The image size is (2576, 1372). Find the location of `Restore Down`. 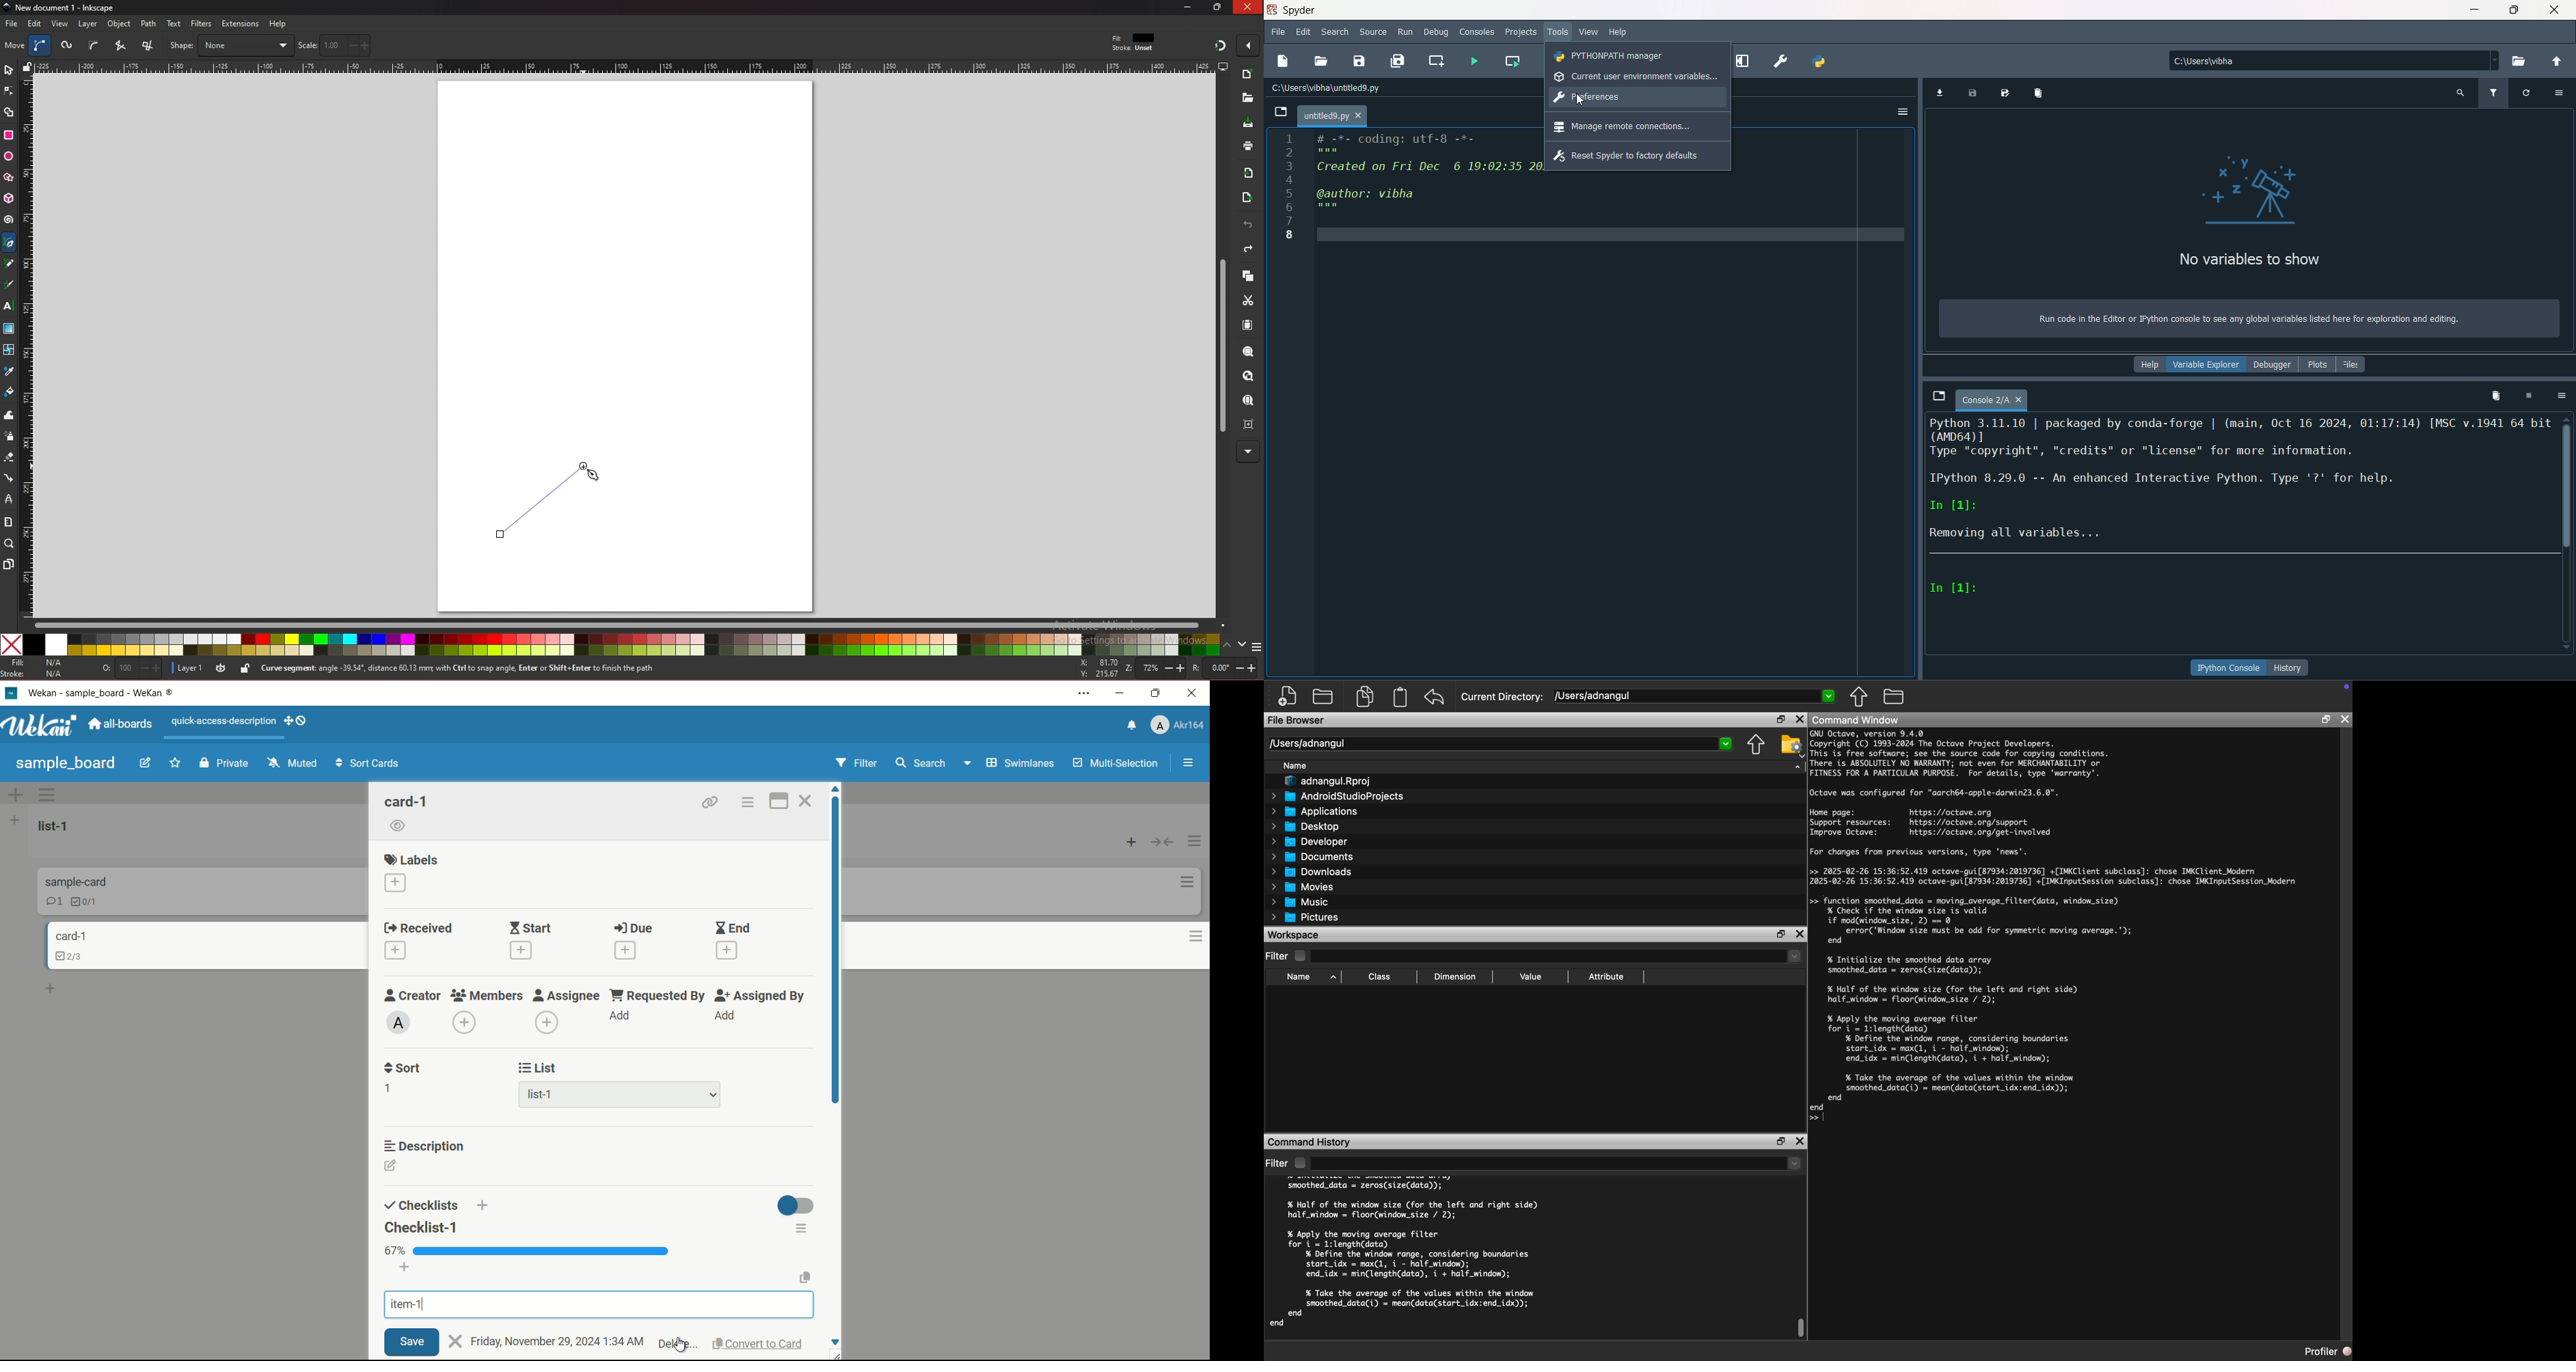

Restore Down is located at coordinates (2326, 719).